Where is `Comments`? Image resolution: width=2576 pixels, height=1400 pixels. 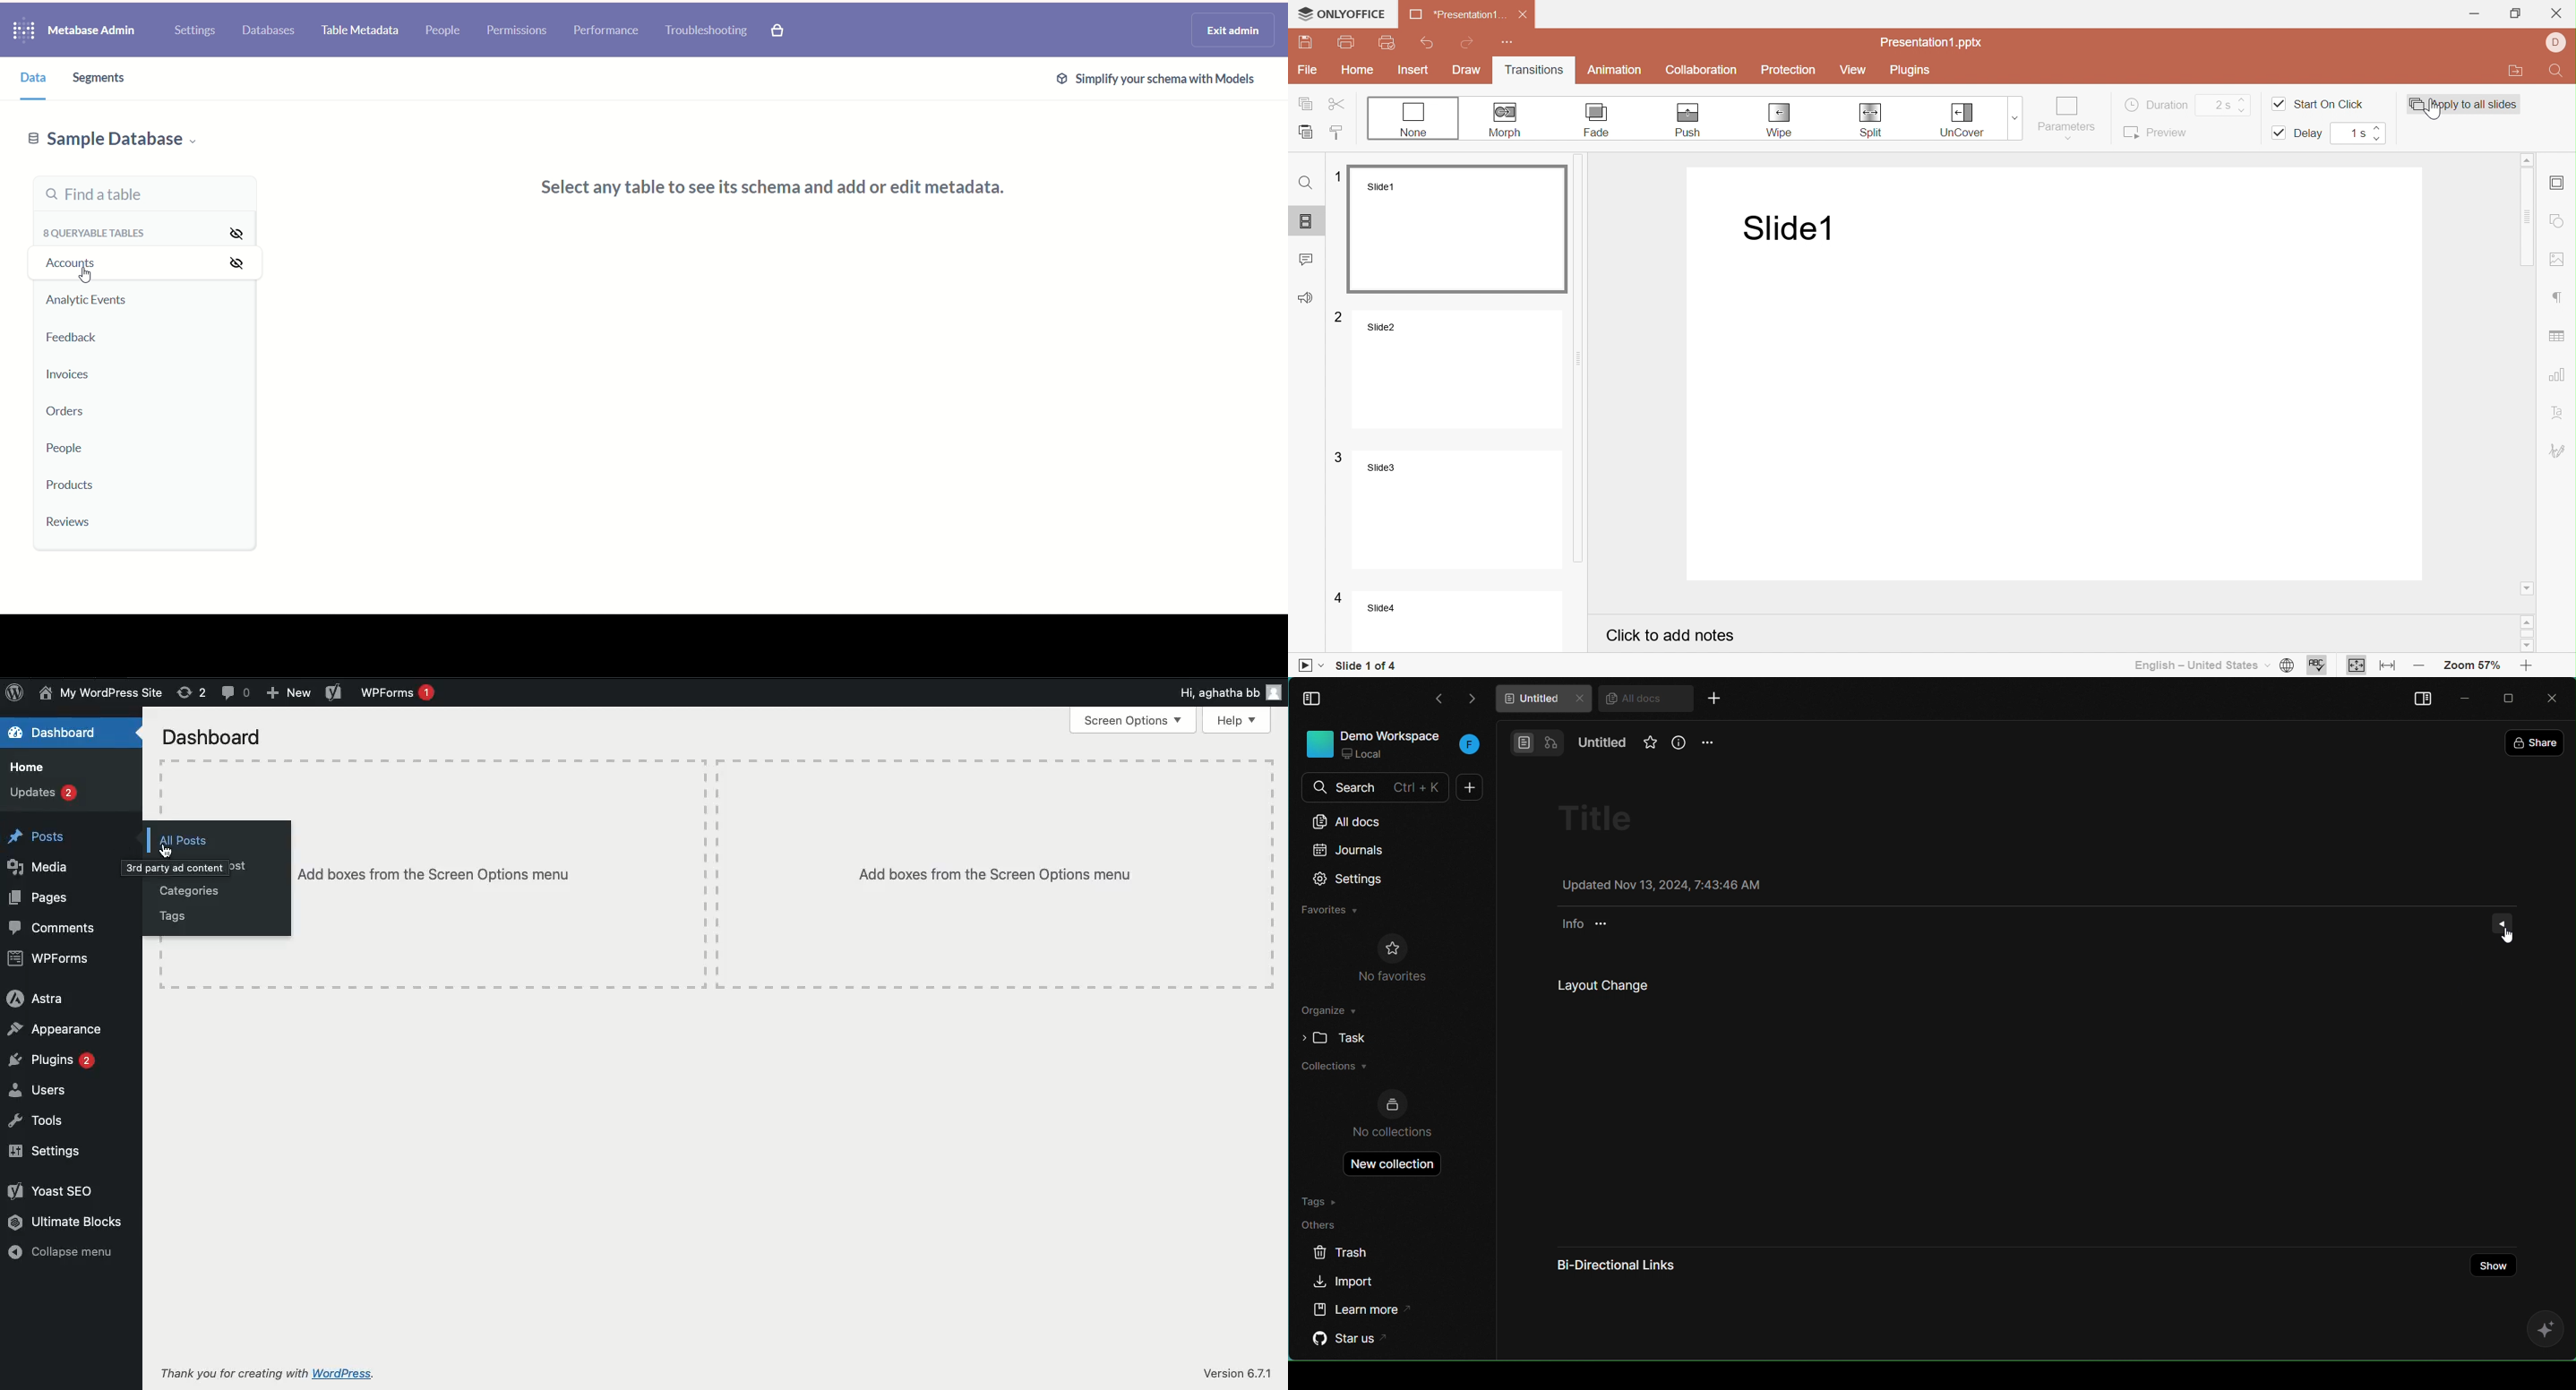
Comments is located at coordinates (238, 693).